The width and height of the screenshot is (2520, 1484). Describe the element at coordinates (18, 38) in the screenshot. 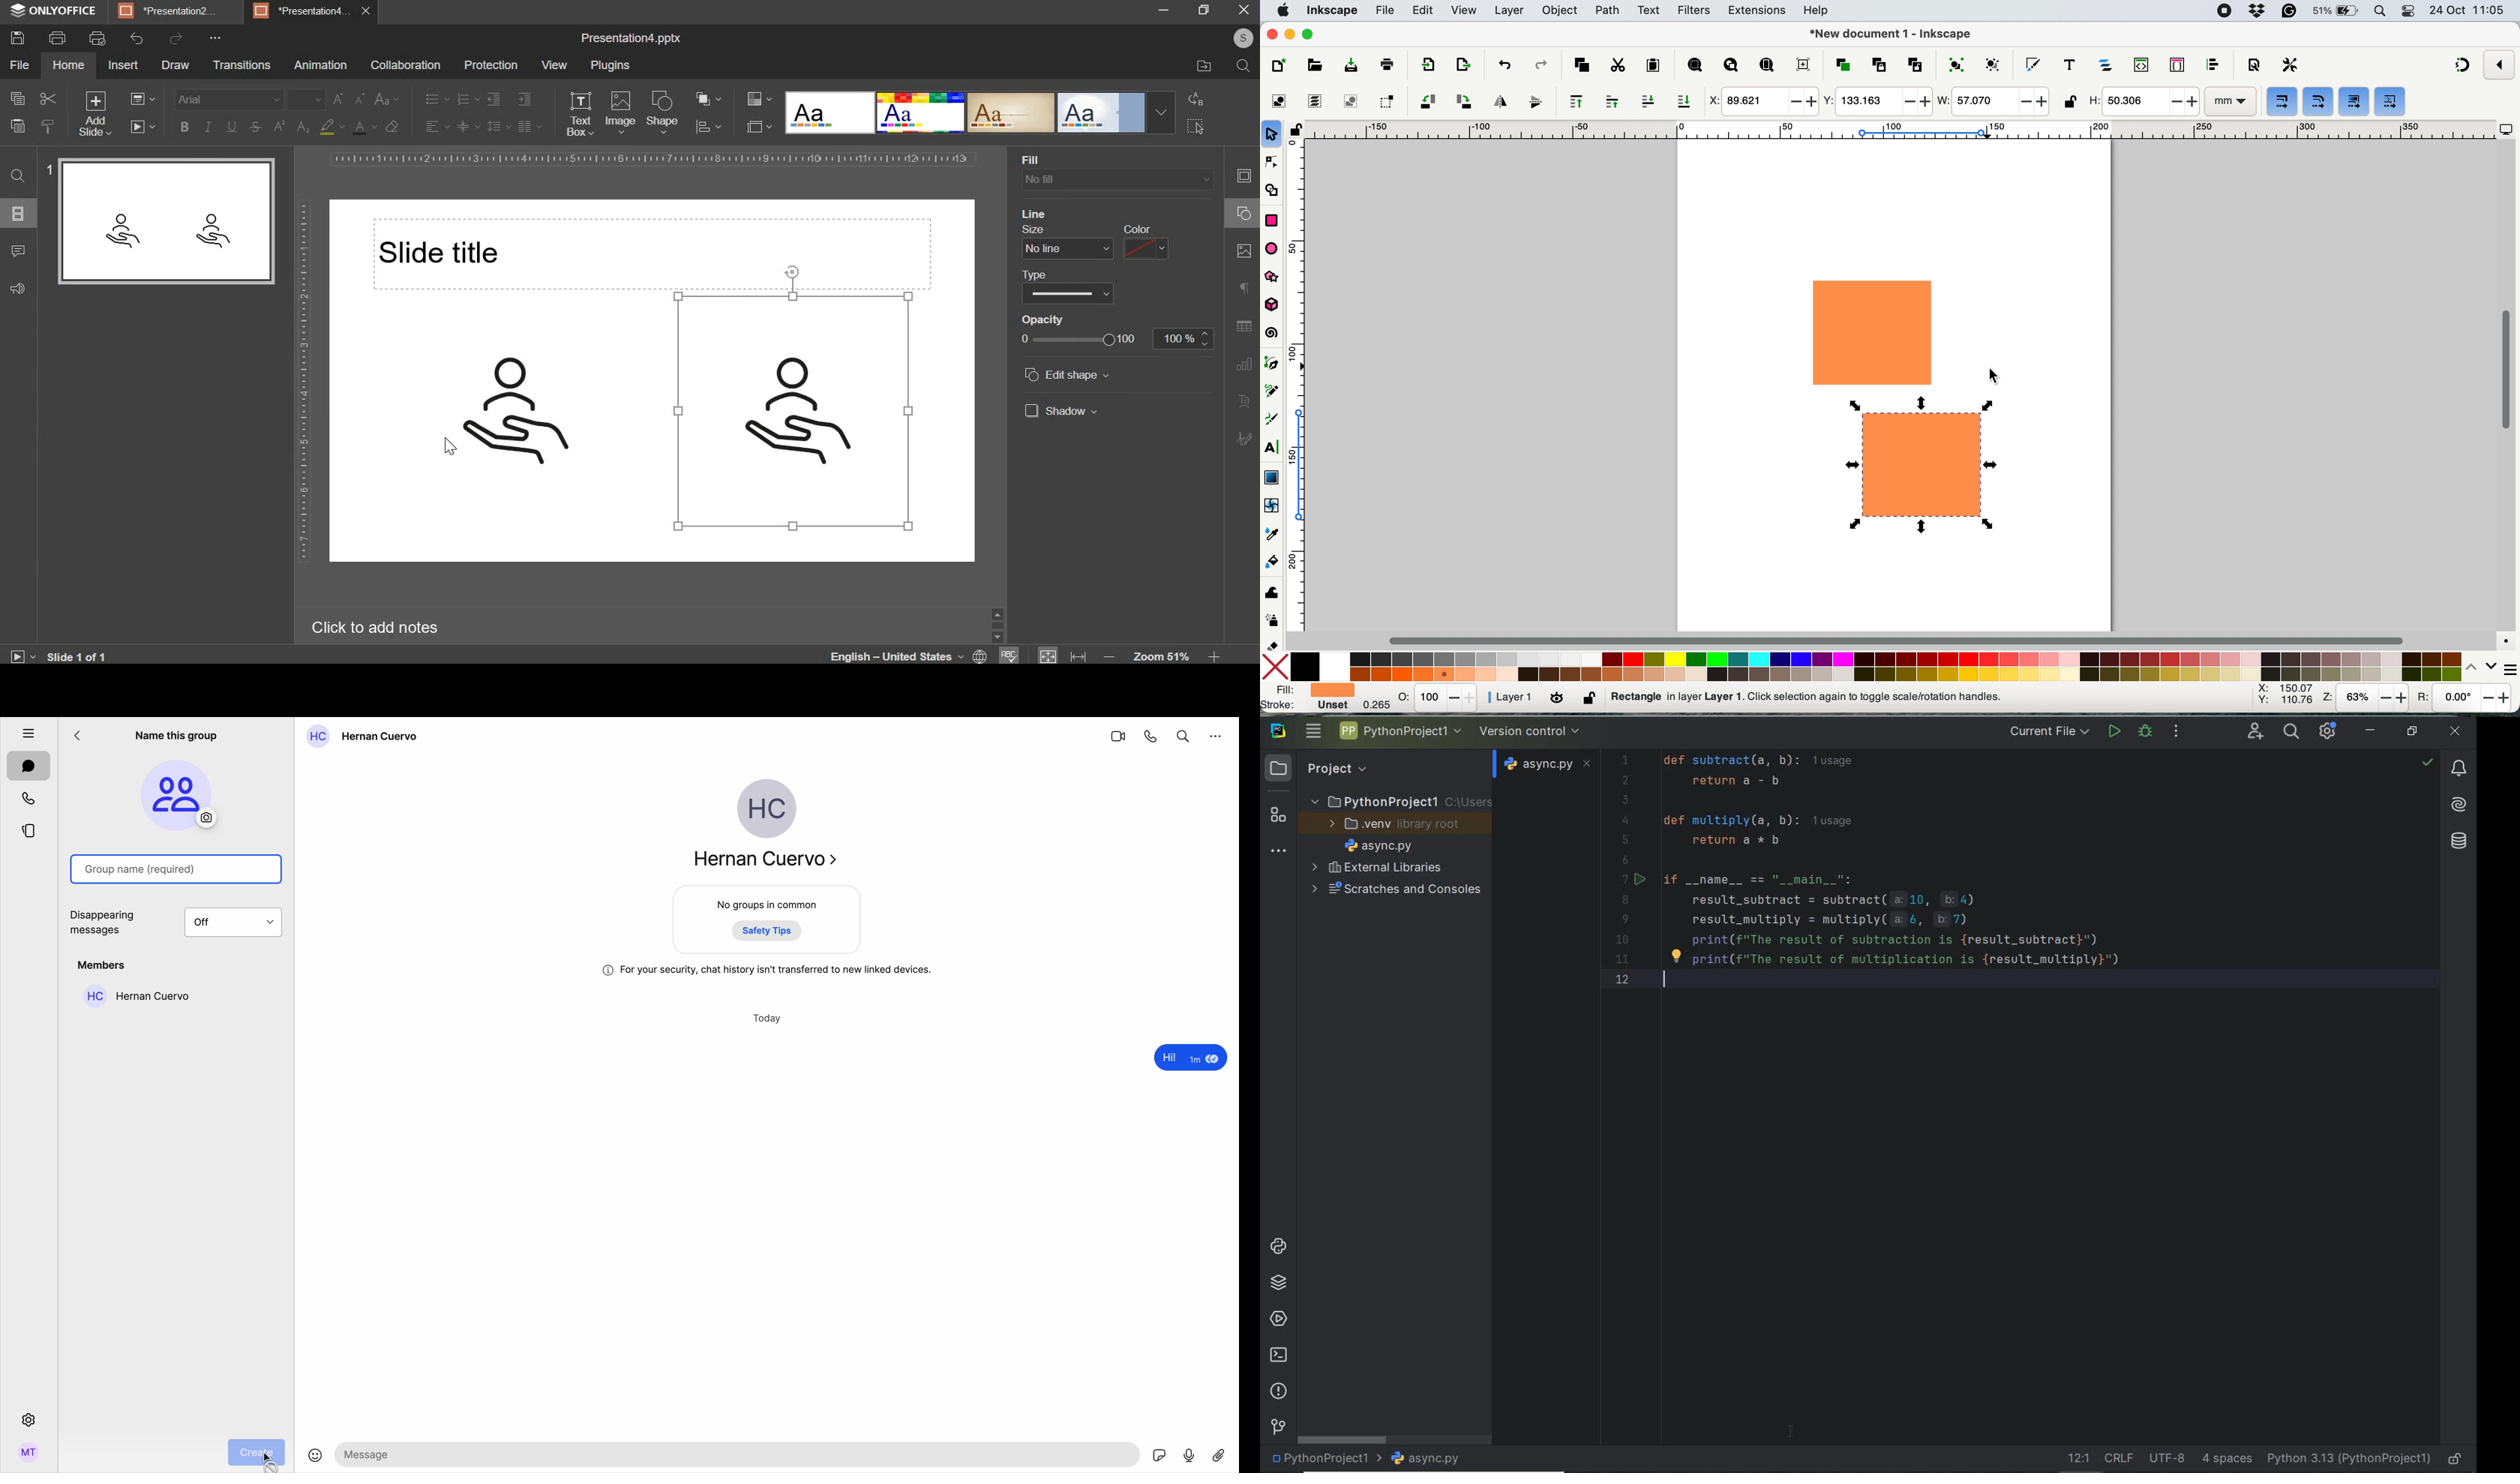

I see `save` at that location.